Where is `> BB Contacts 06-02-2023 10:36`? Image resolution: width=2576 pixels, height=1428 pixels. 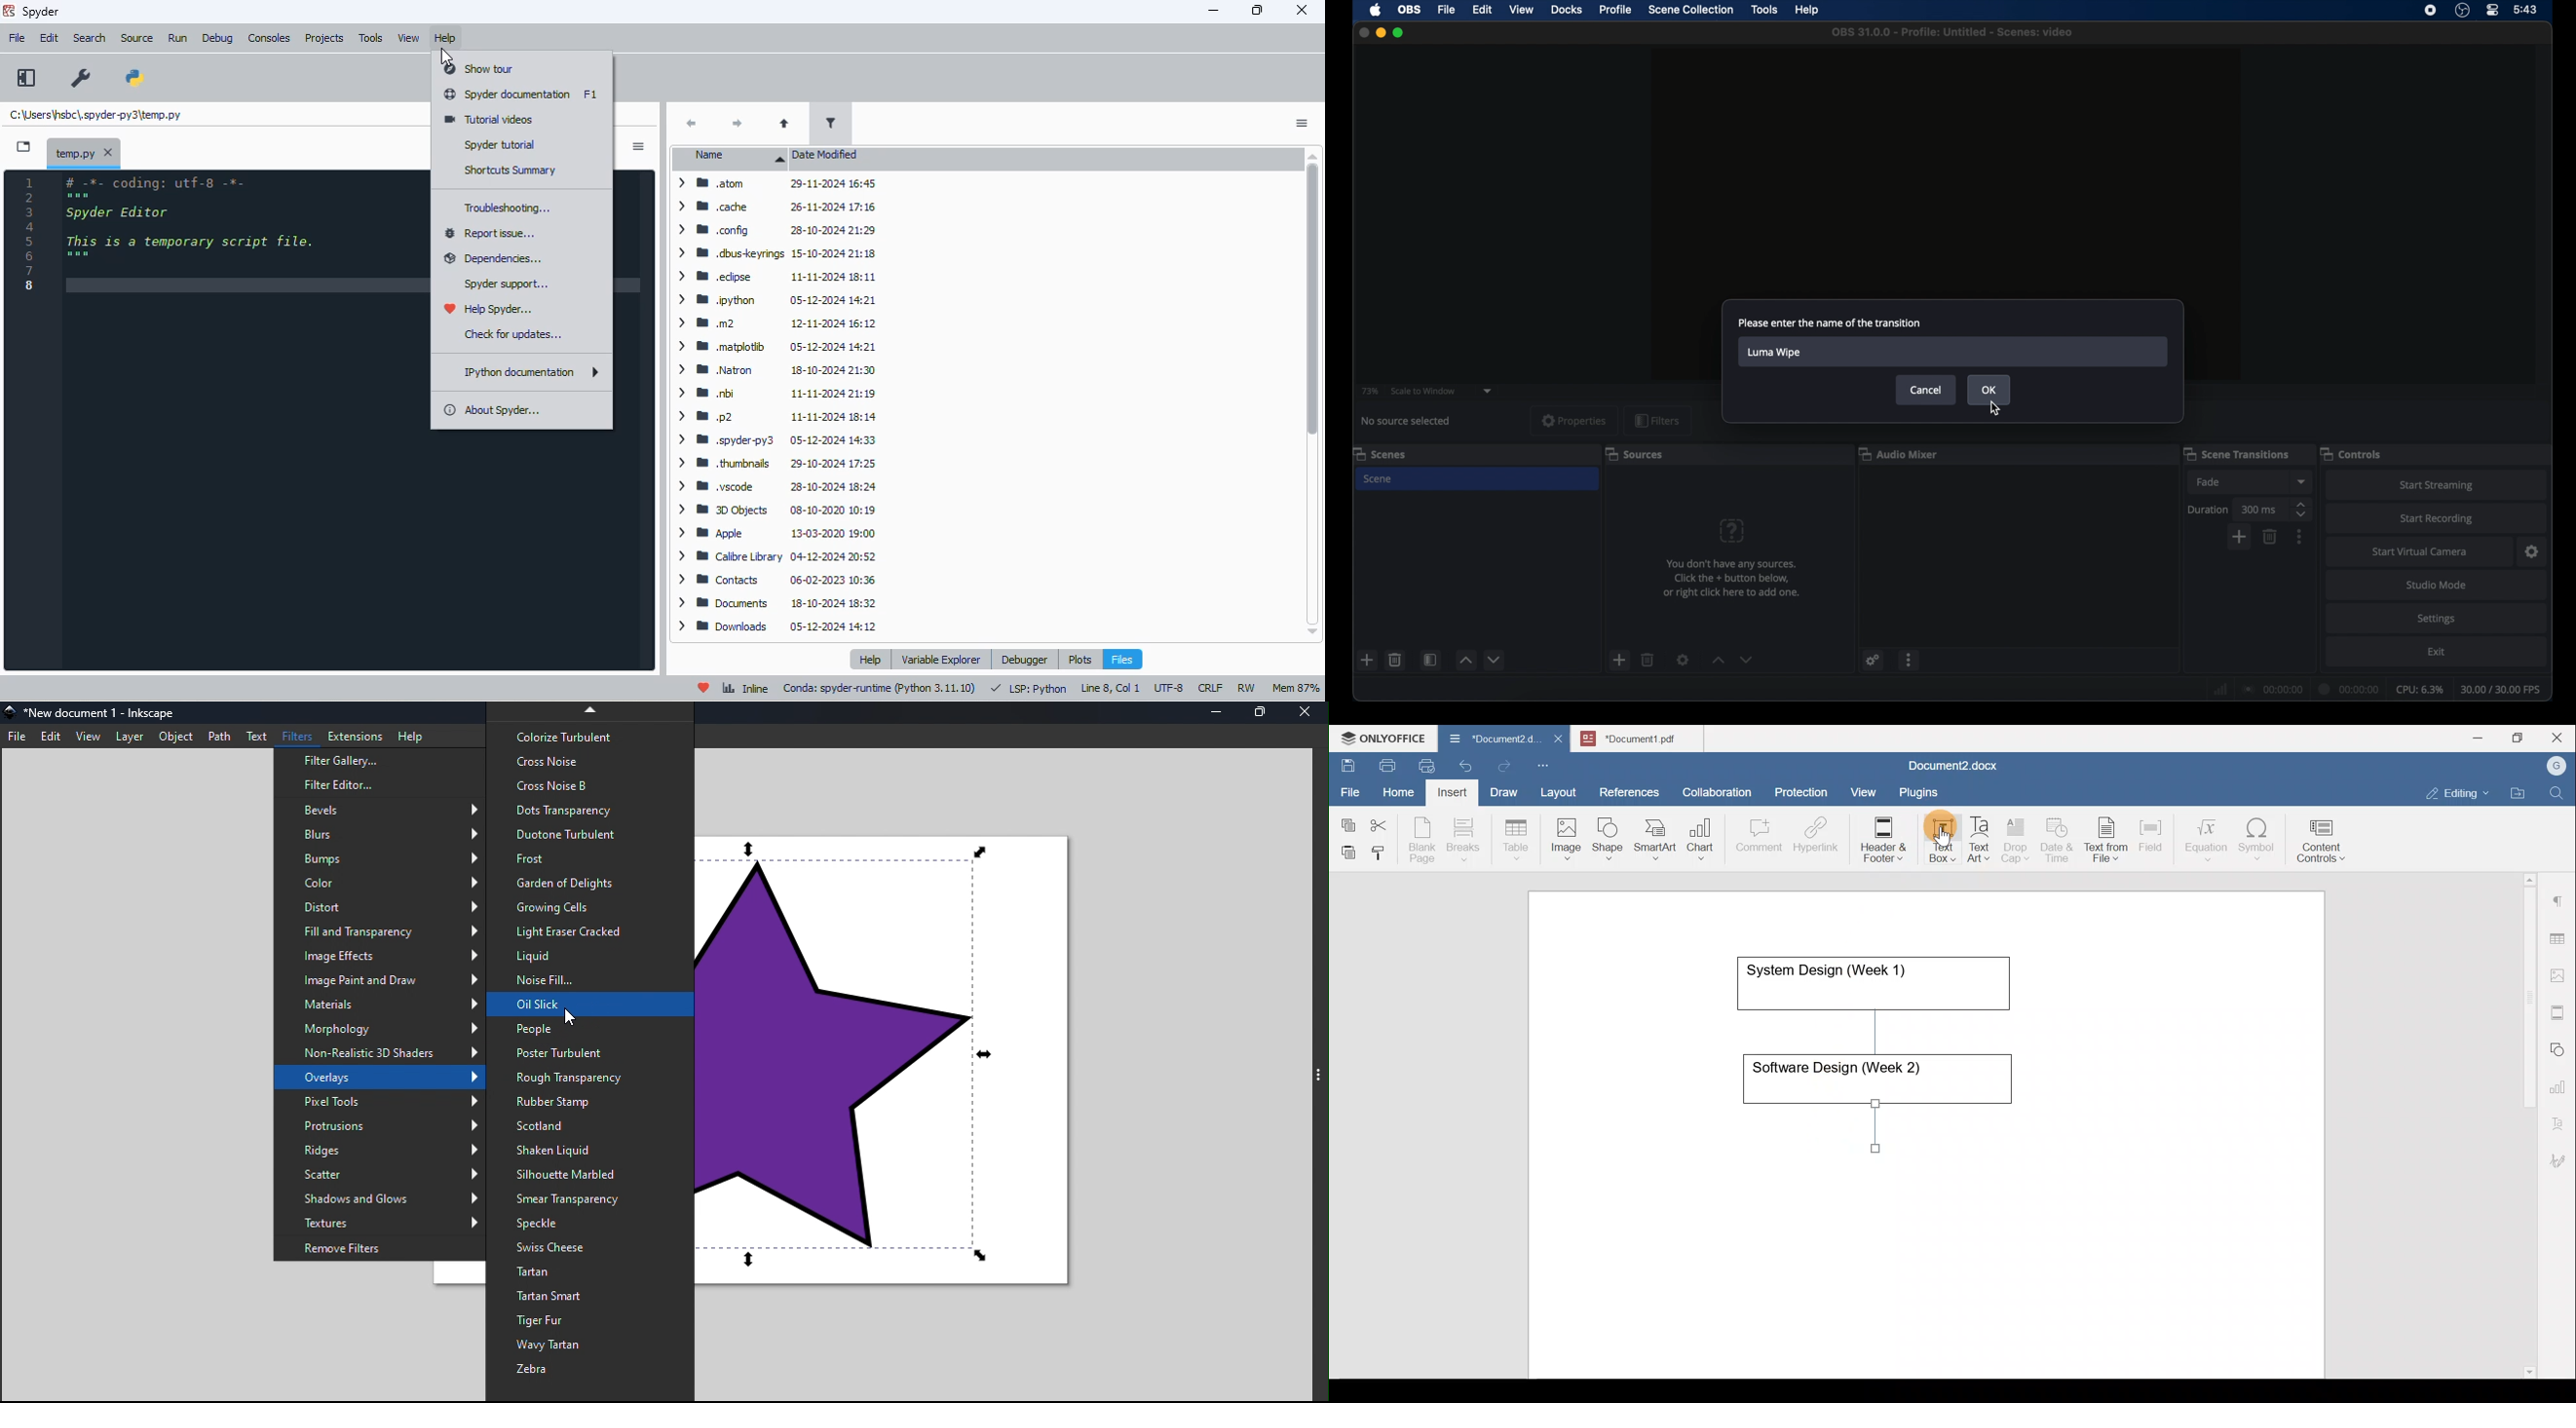
> BB Contacts 06-02-2023 10:36 is located at coordinates (775, 578).